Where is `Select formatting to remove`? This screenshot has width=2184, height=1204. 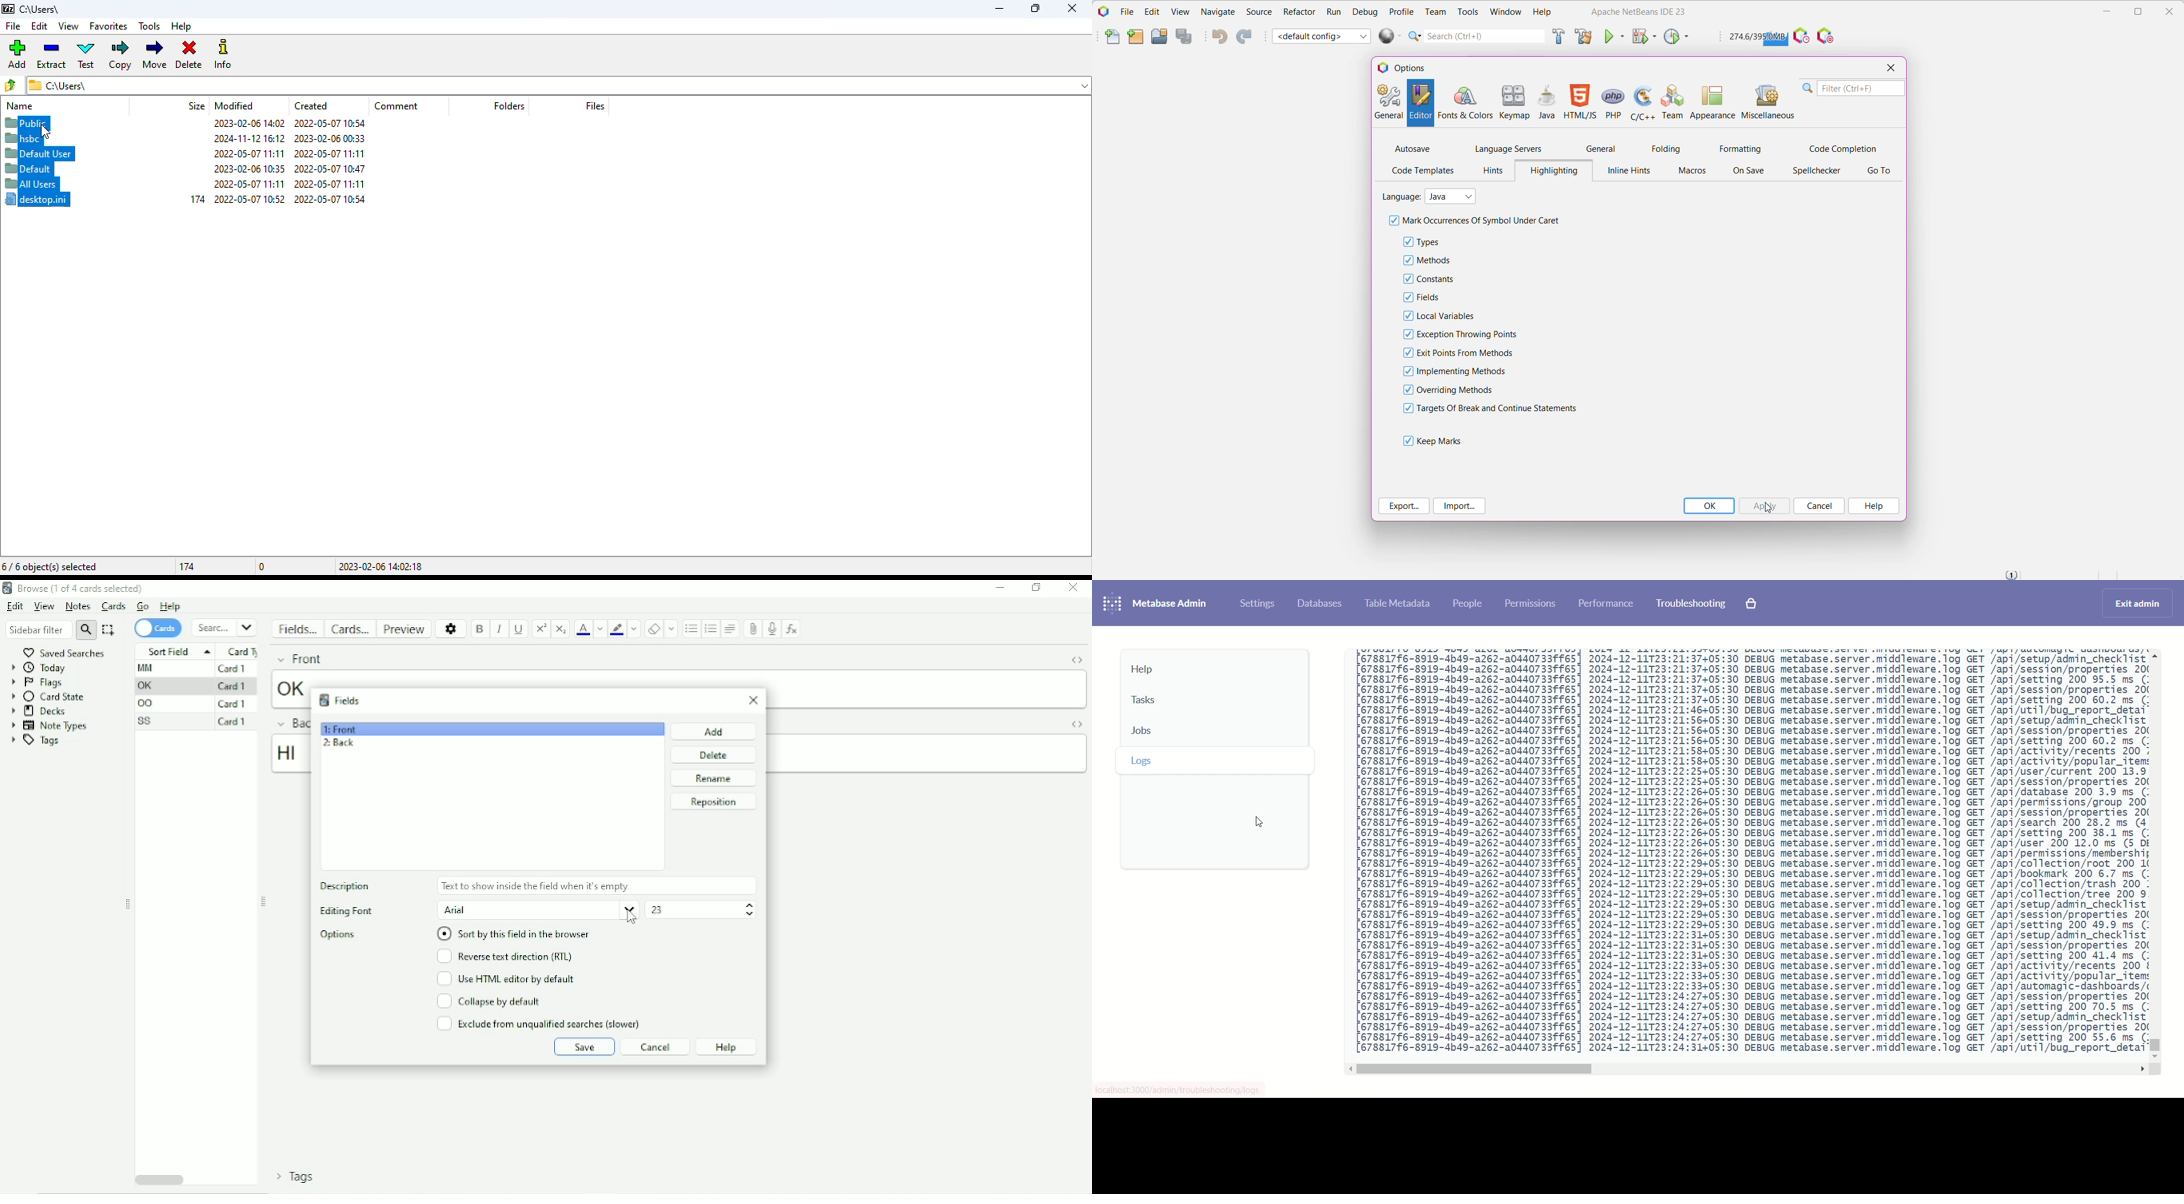
Select formatting to remove is located at coordinates (672, 628).